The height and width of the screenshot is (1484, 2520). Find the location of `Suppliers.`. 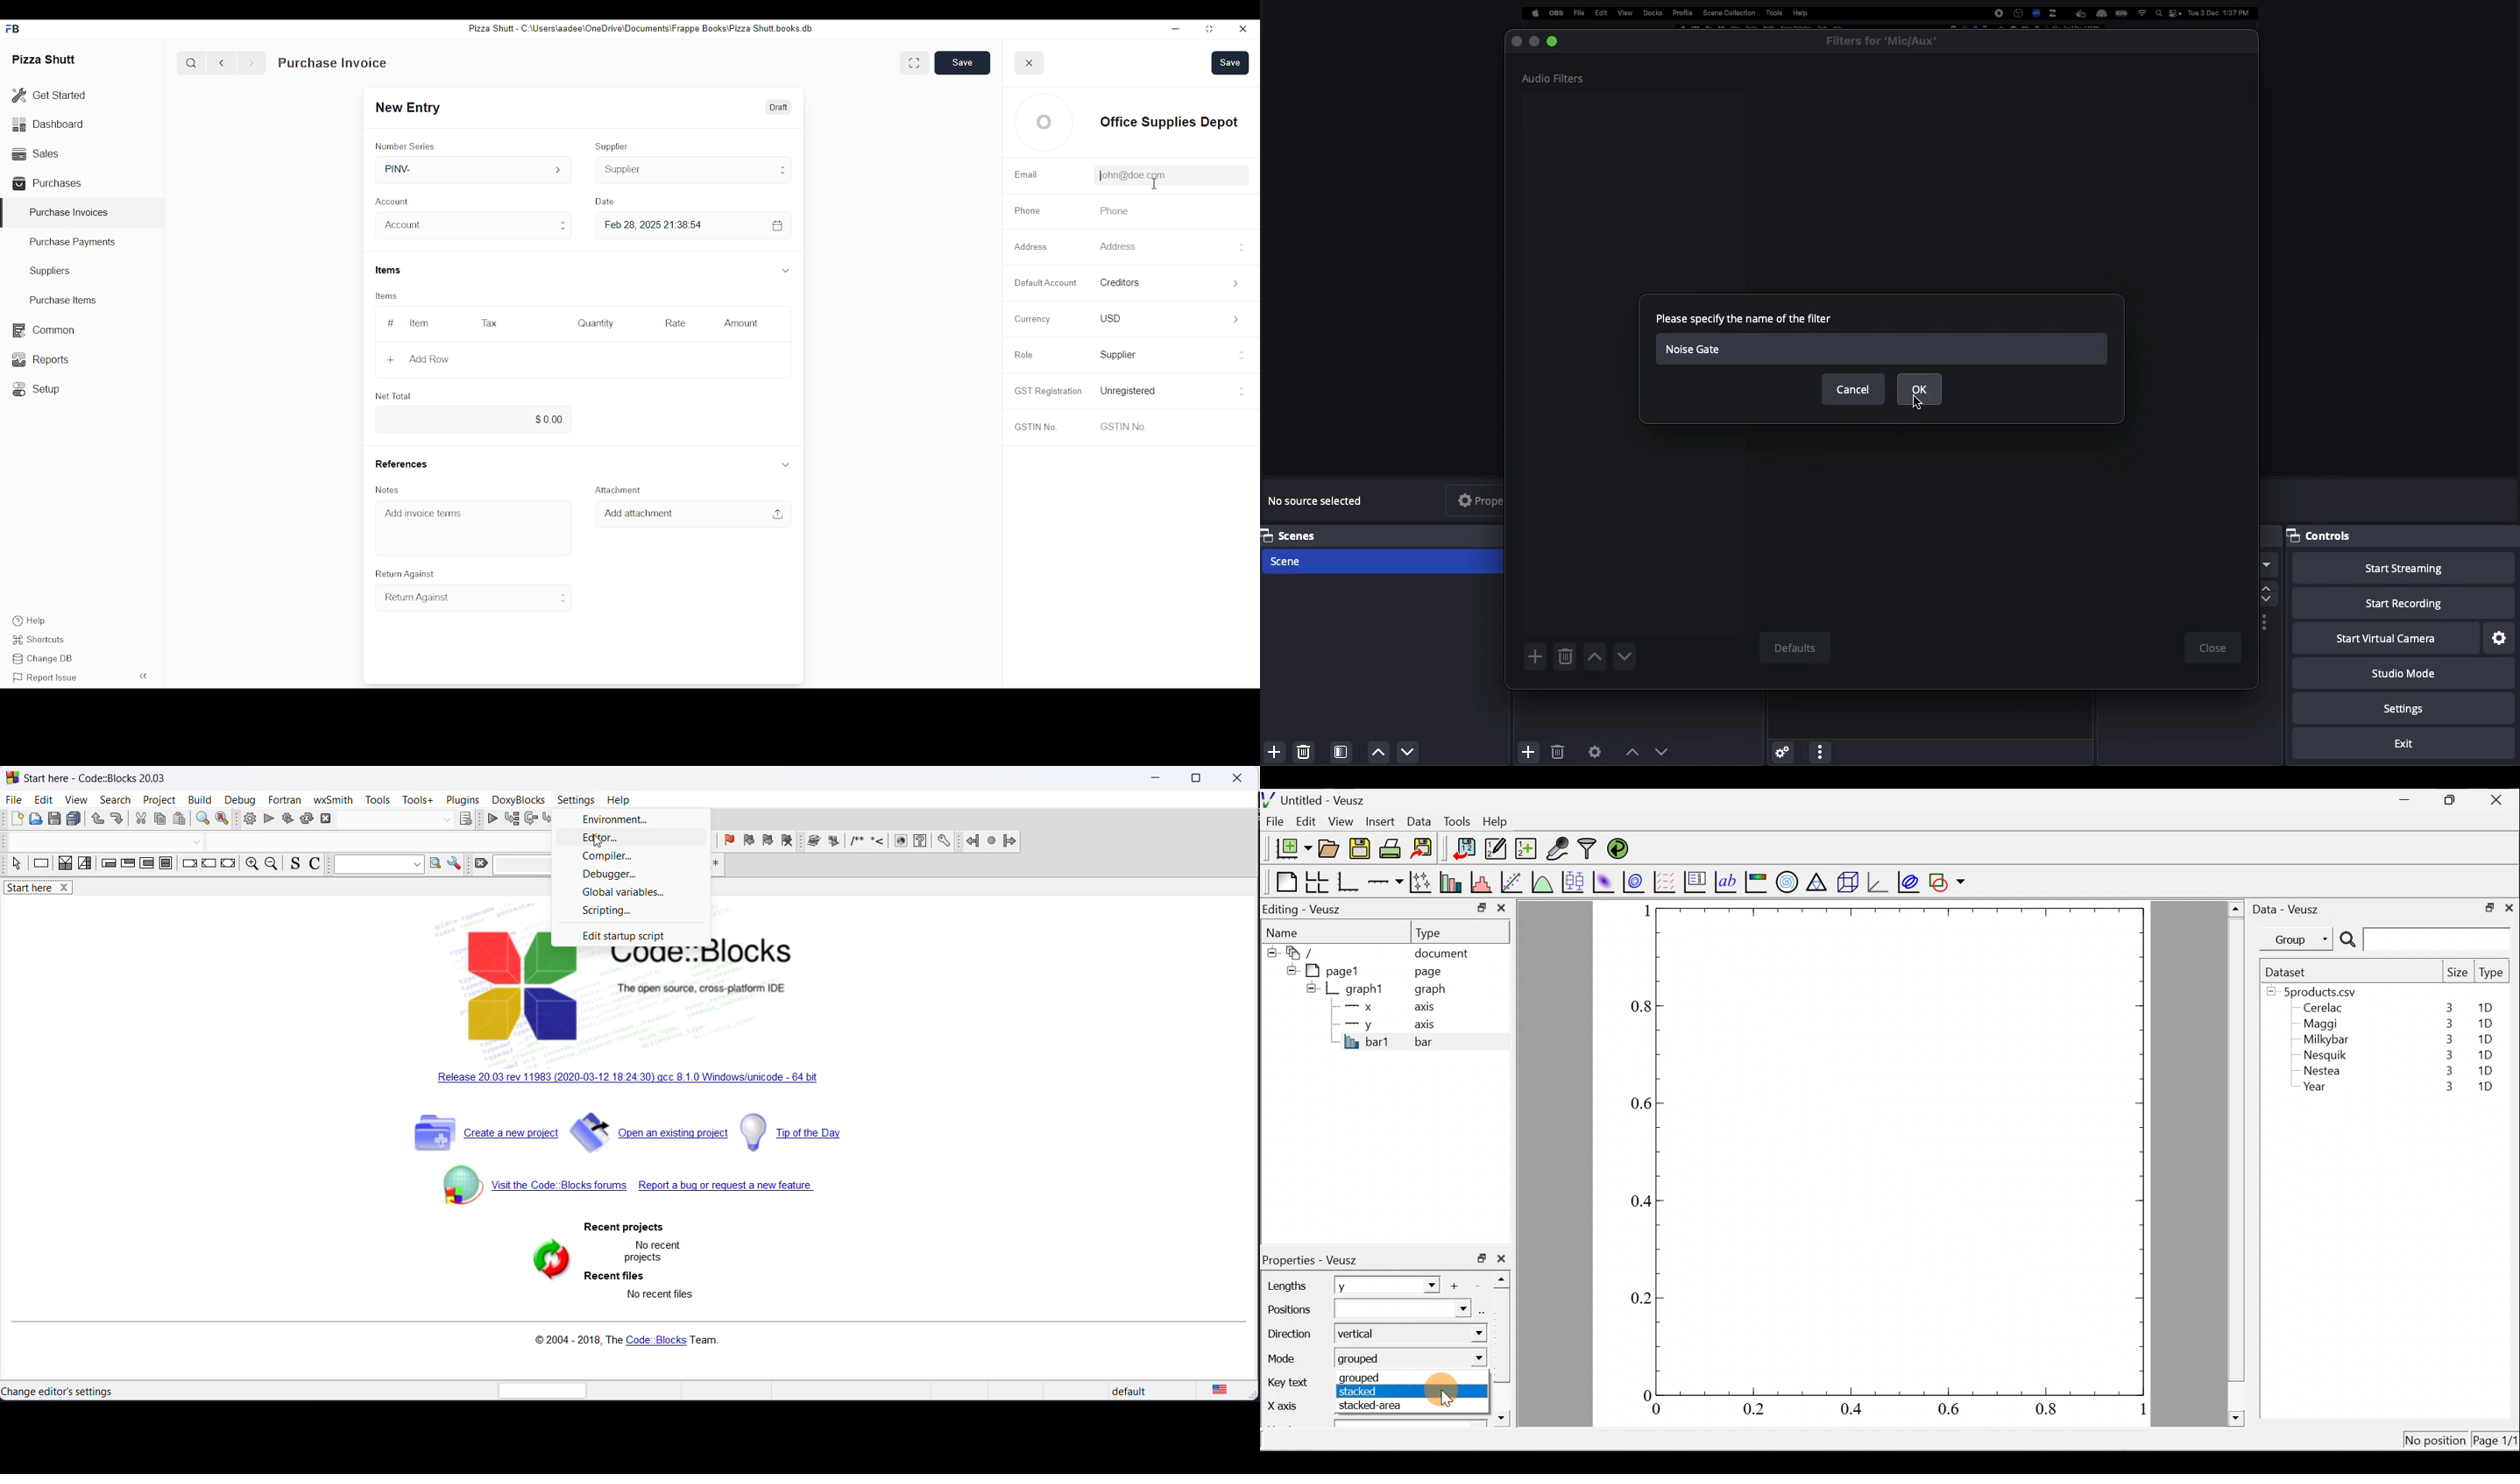

Suppliers. is located at coordinates (52, 271).